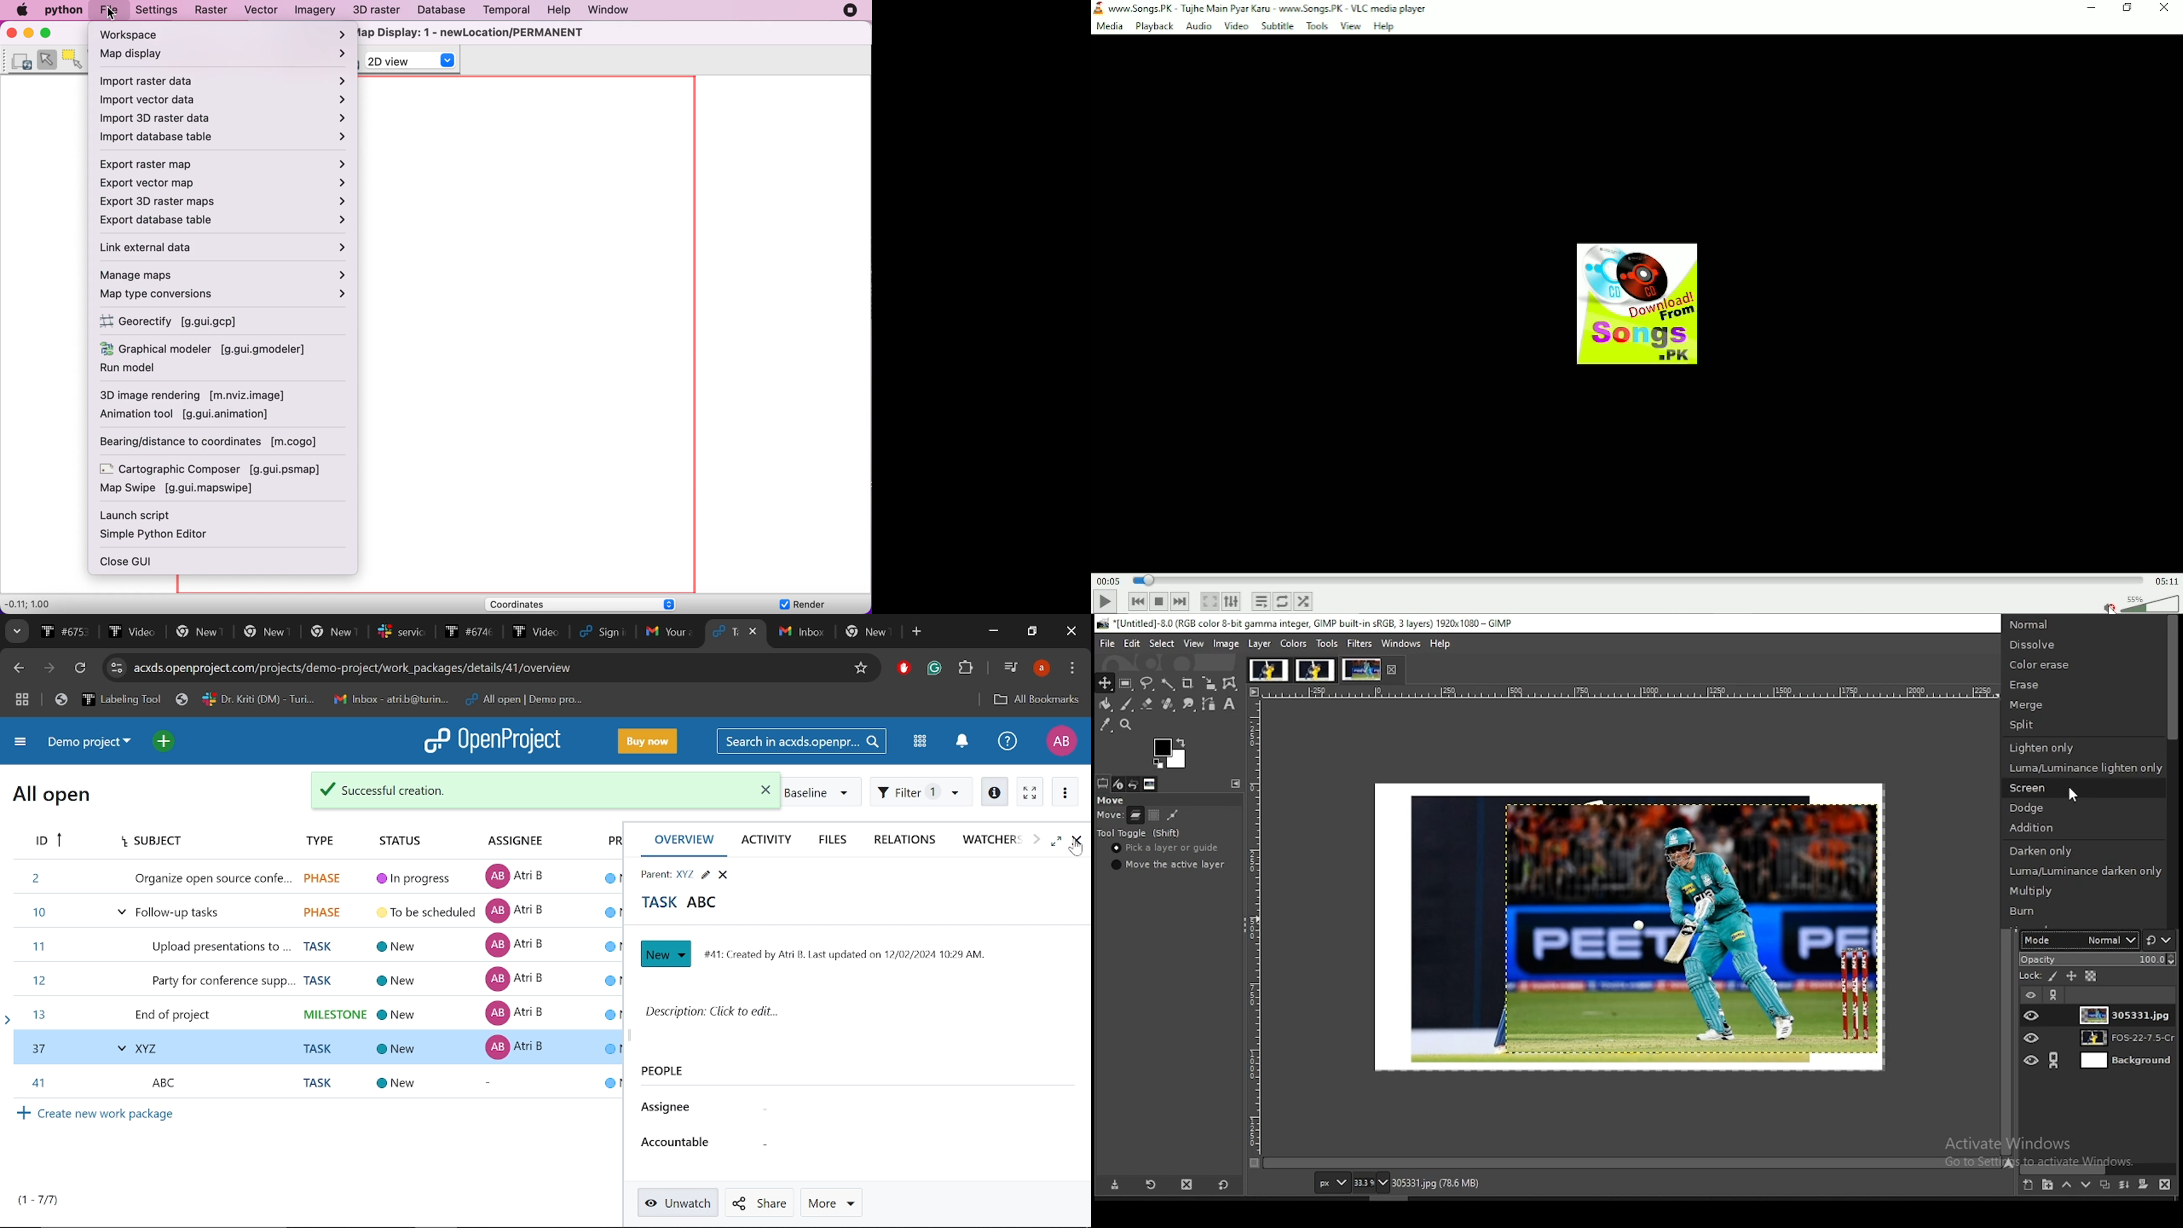 This screenshot has height=1232, width=2184. I want to click on duplicate layer, so click(2104, 1185).